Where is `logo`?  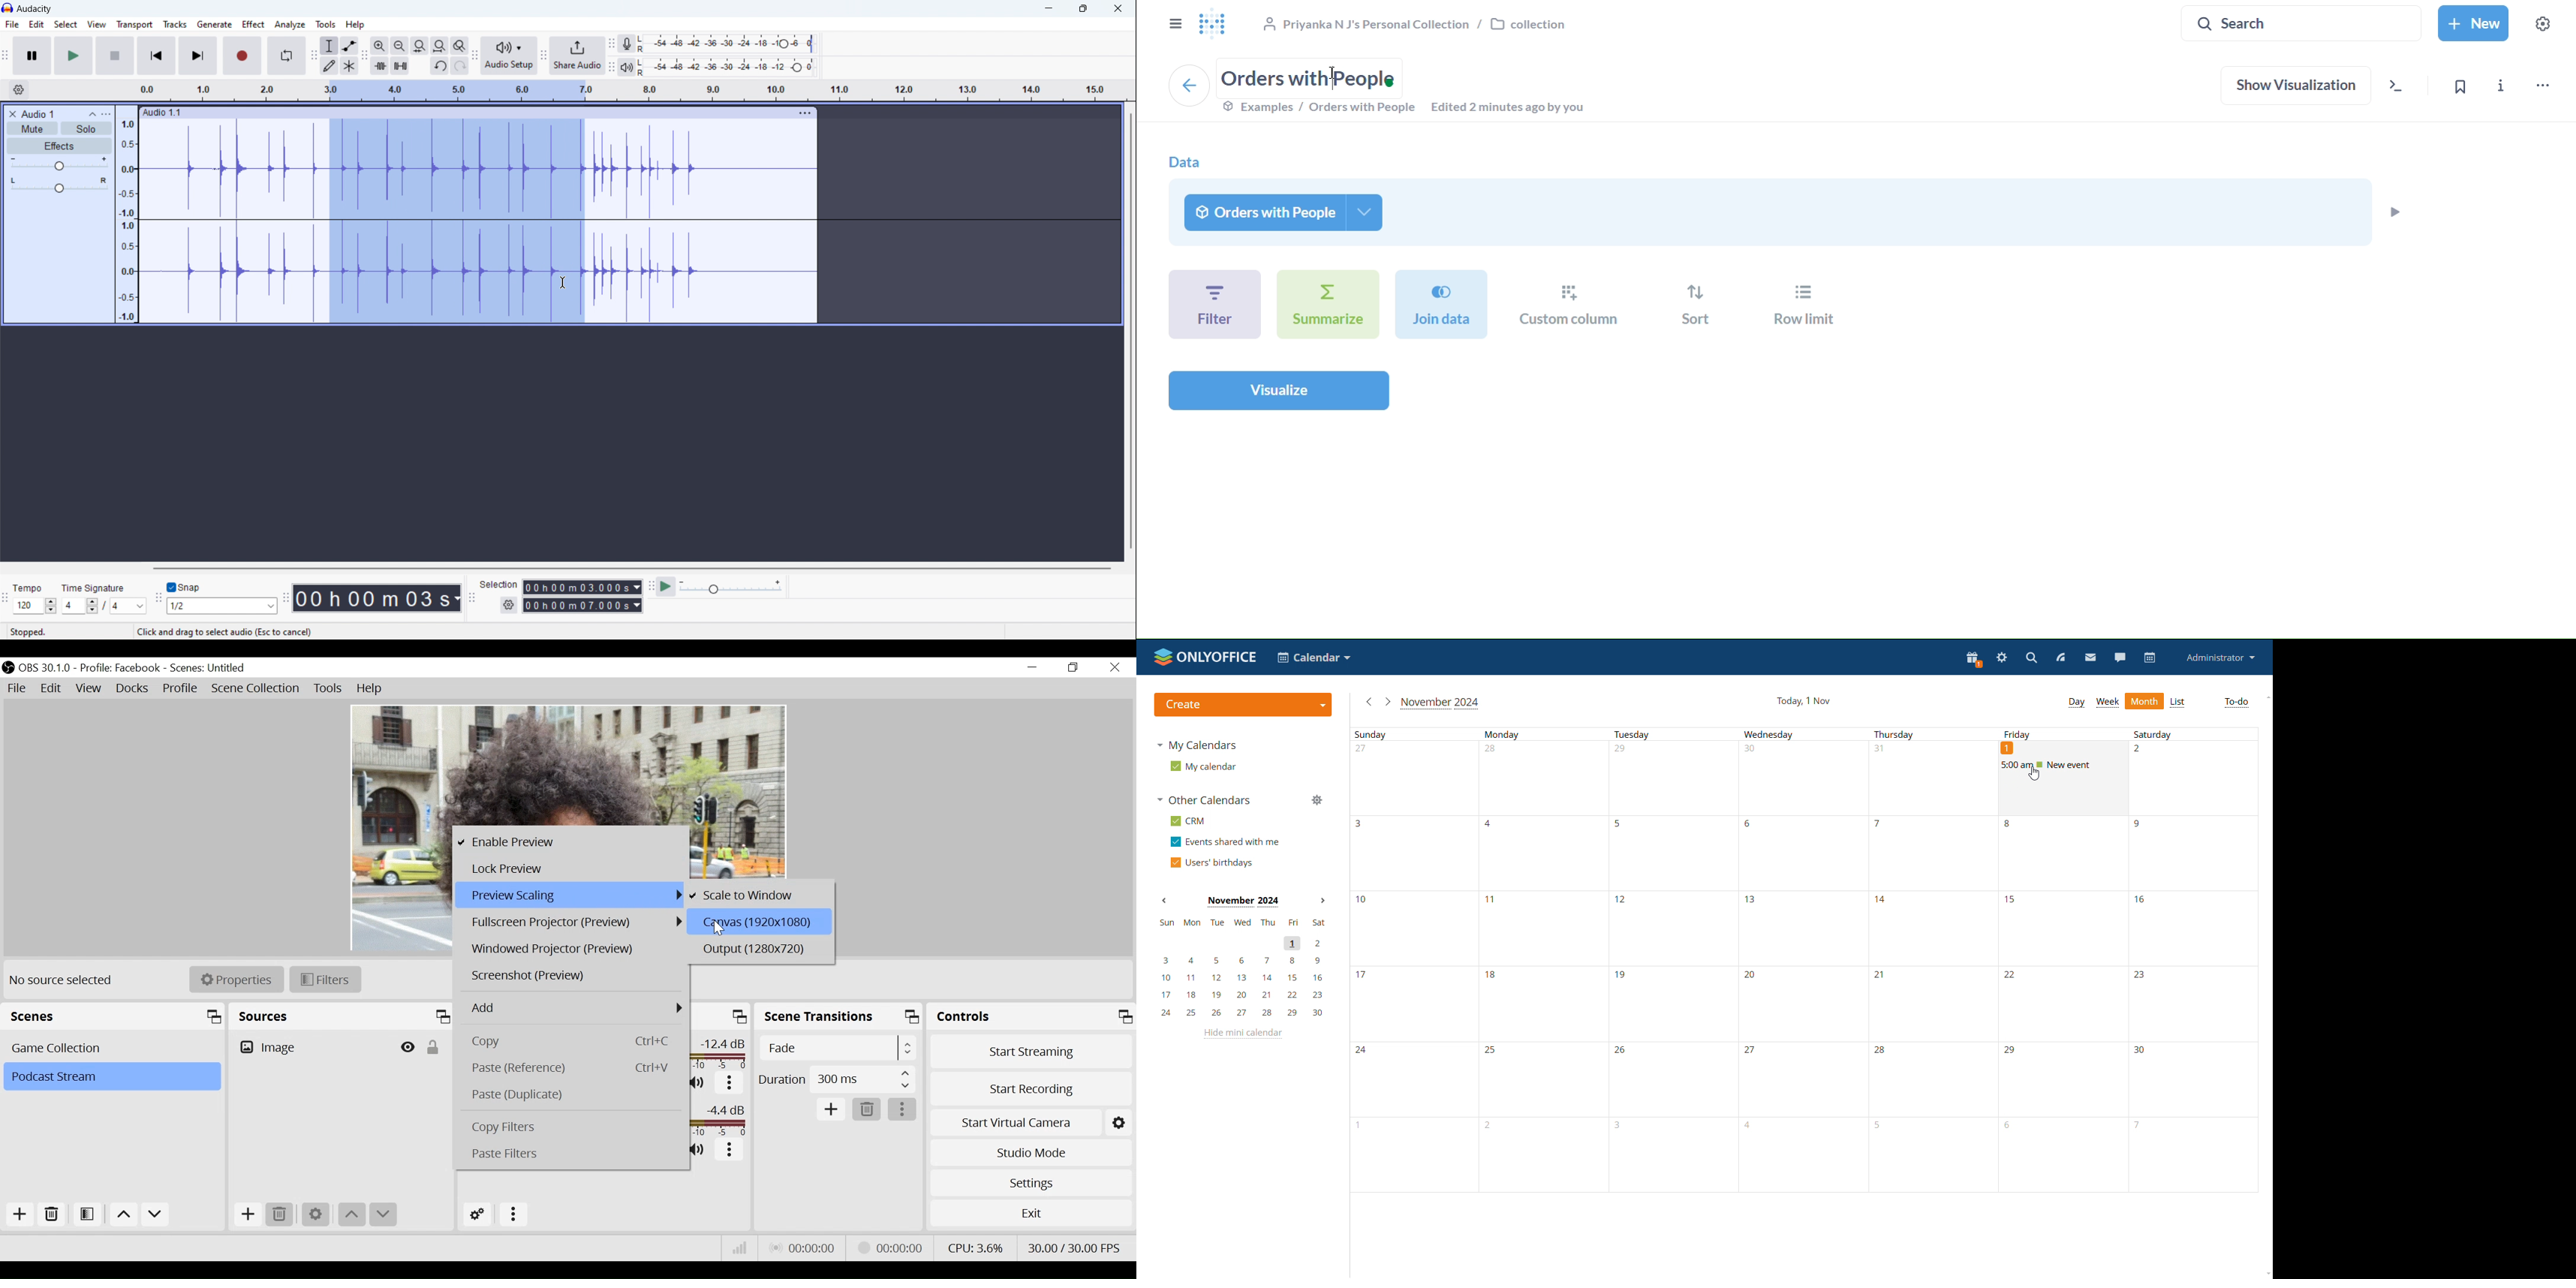
logo is located at coordinates (7, 8).